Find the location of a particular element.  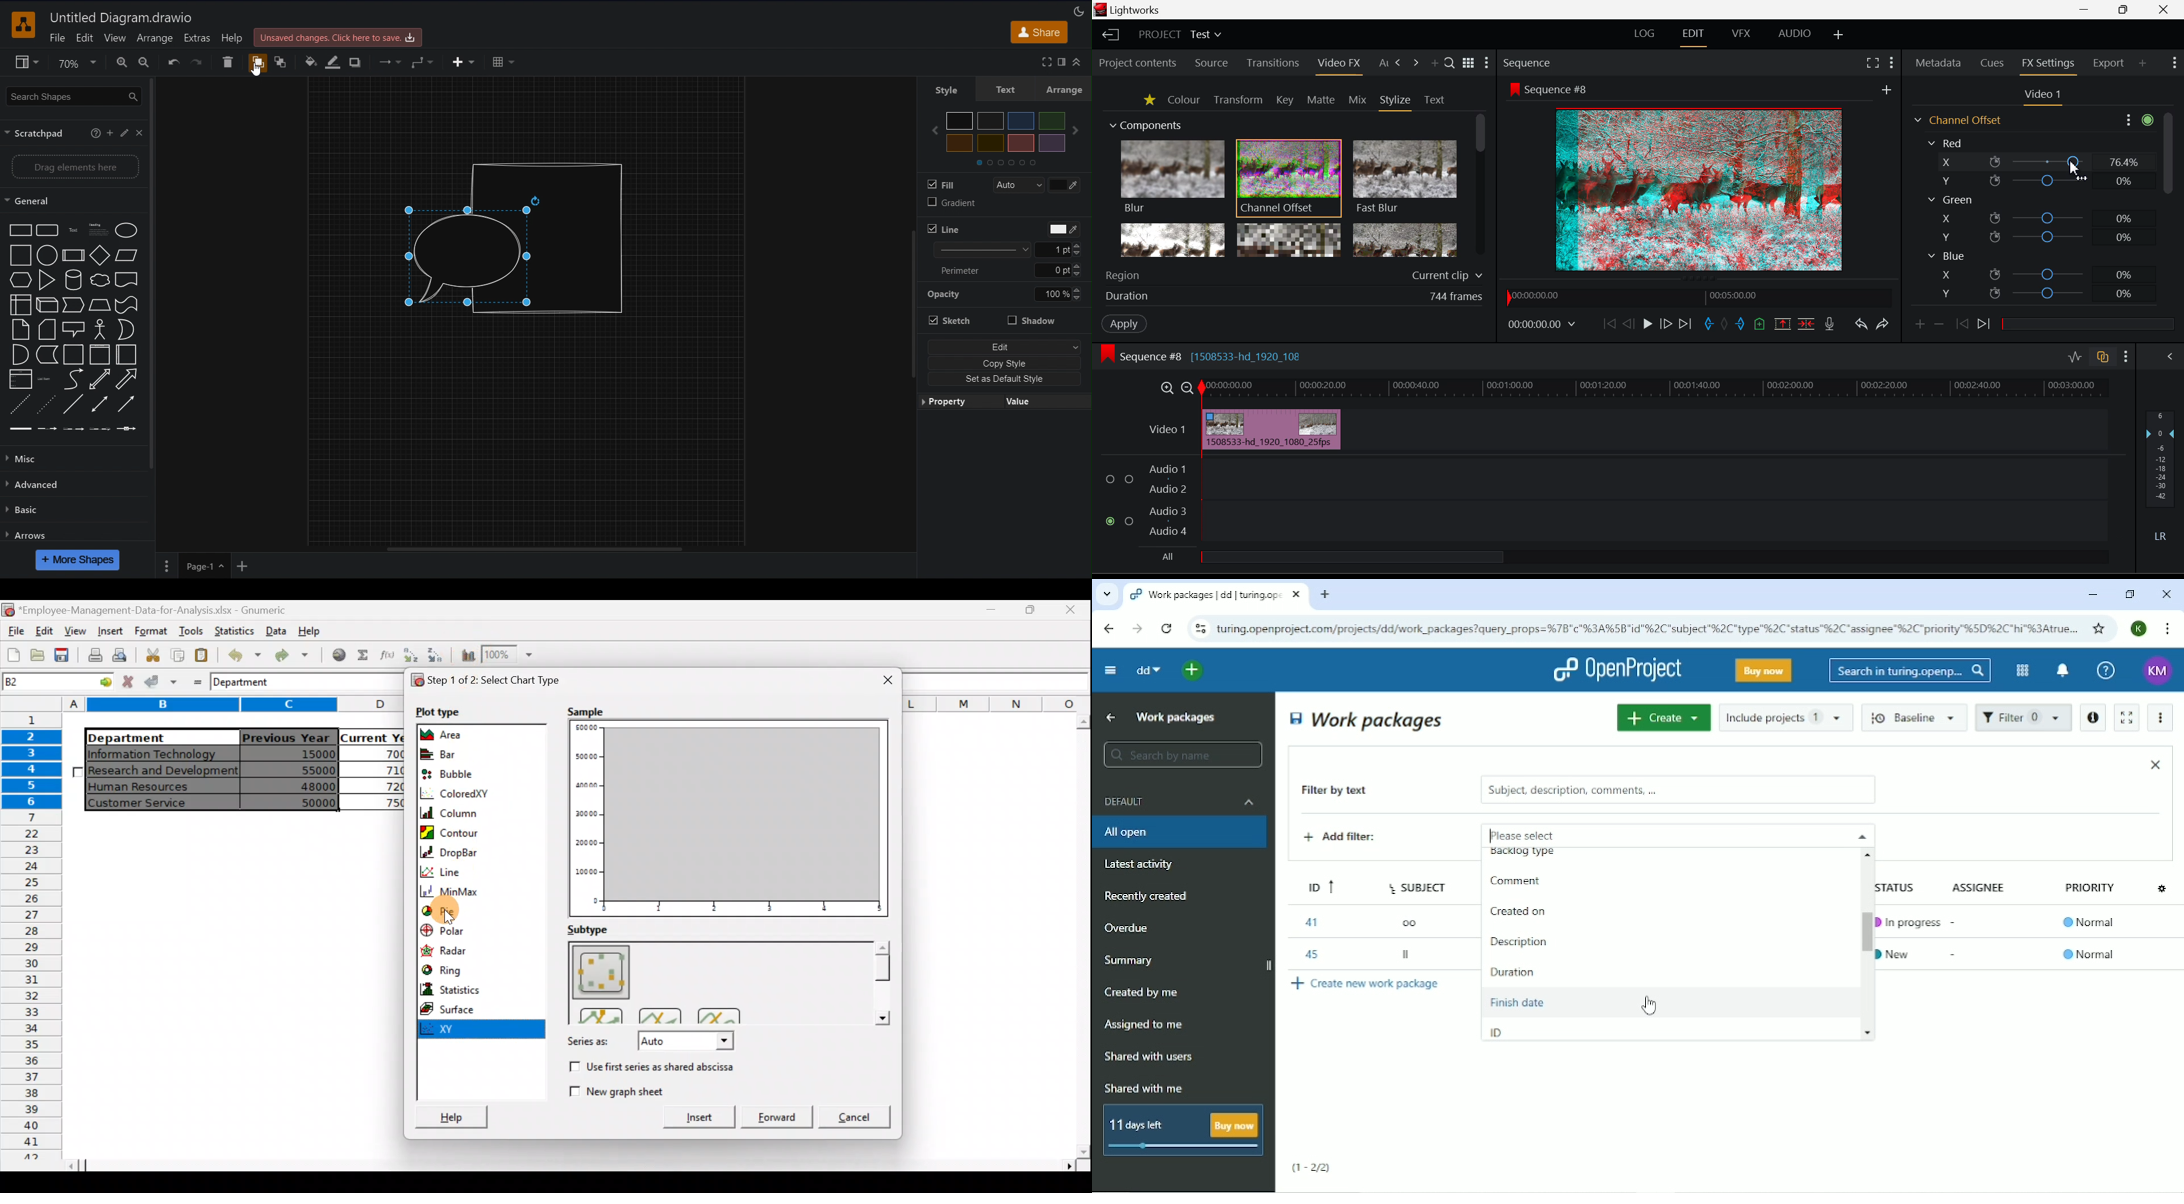

Cube is located at coordinates (46, 306).